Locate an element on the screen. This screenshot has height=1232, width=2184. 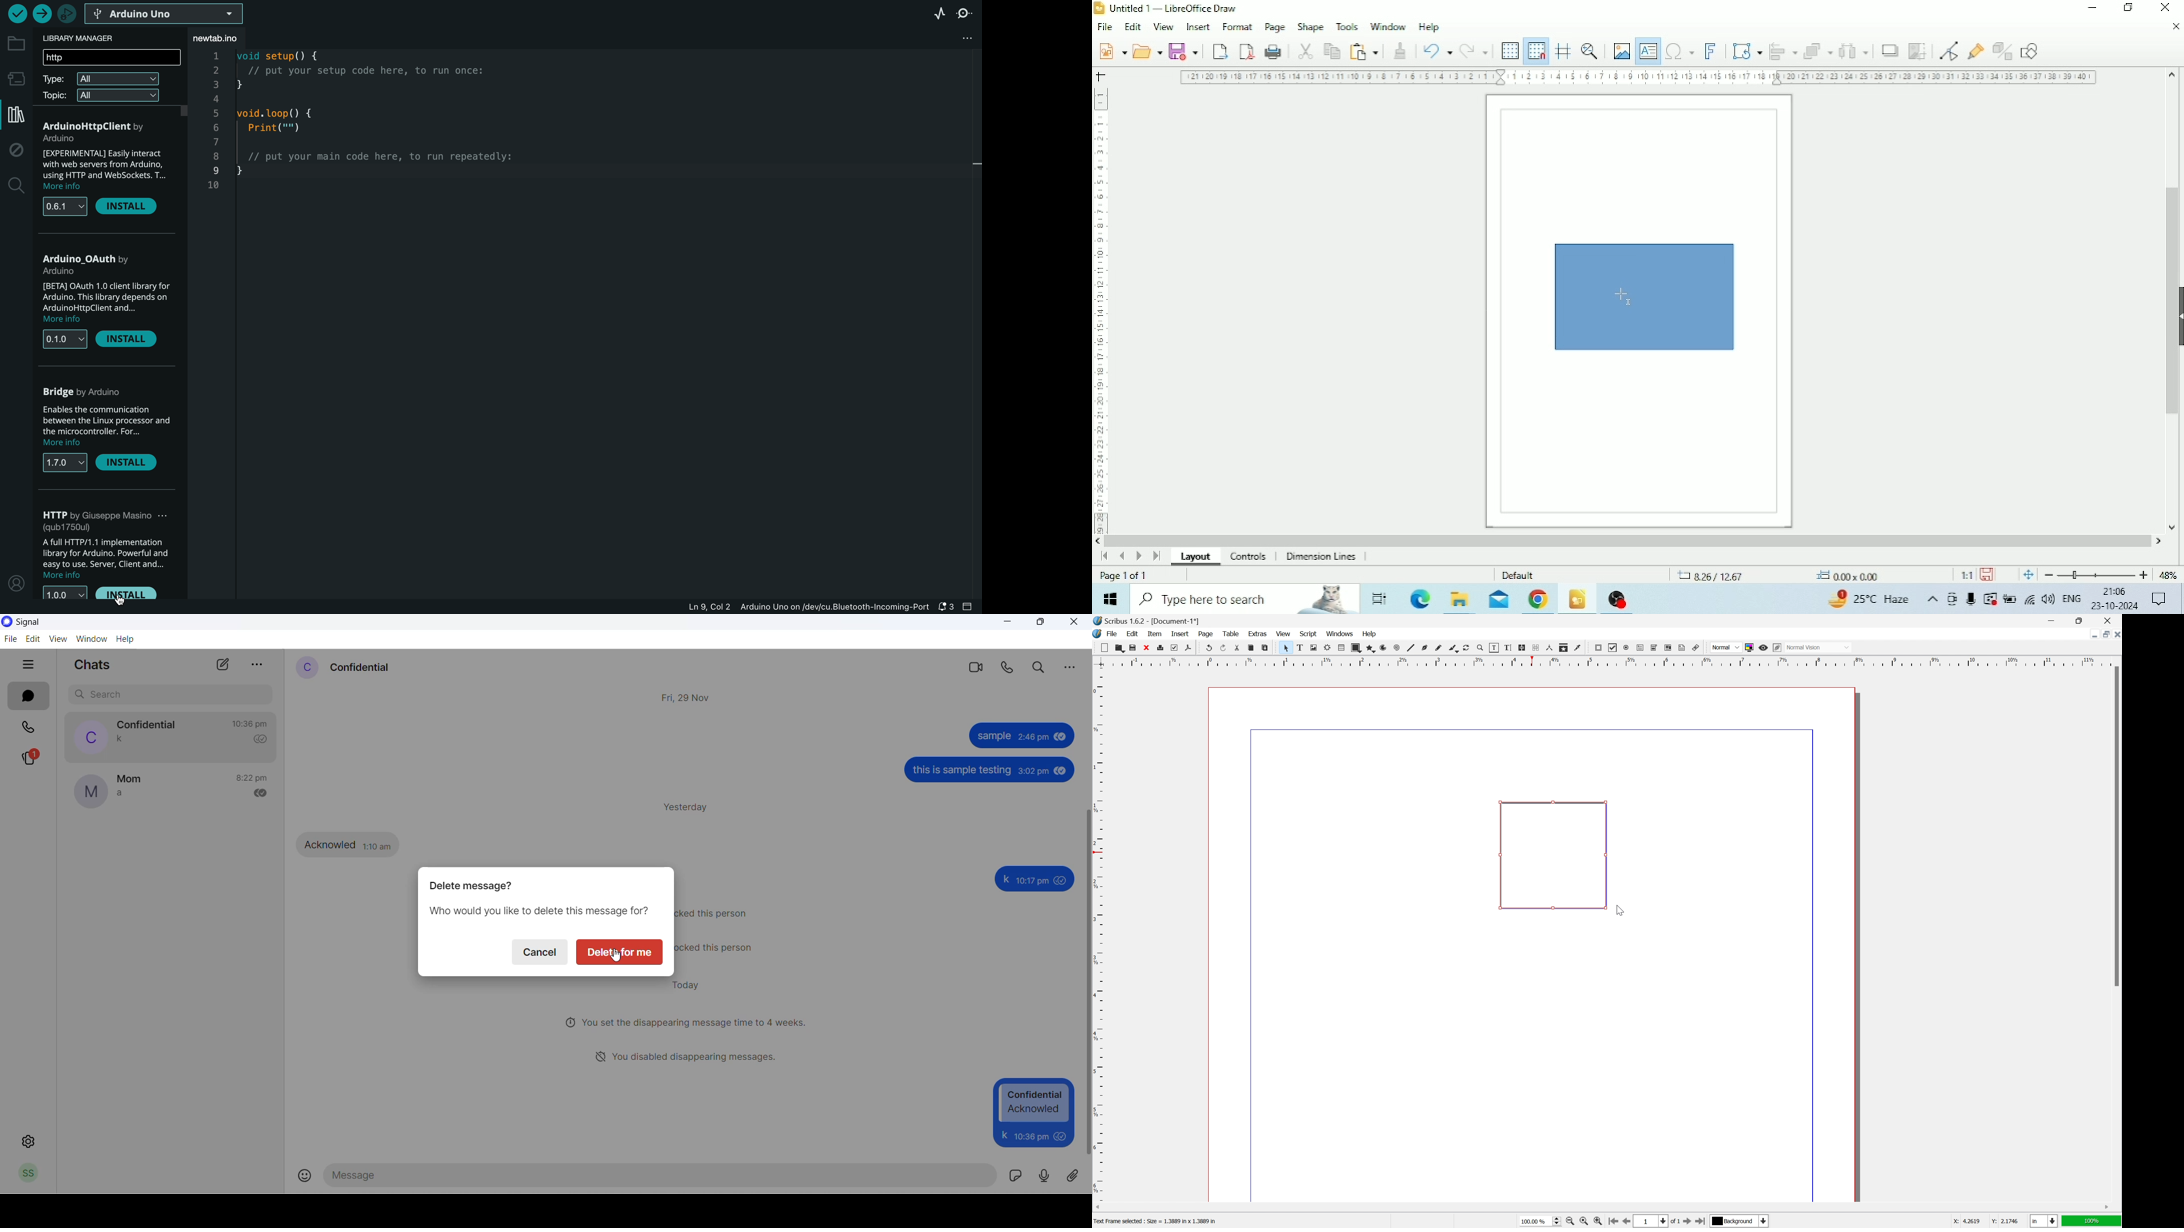
board manager is located at coordinates (15, 78).